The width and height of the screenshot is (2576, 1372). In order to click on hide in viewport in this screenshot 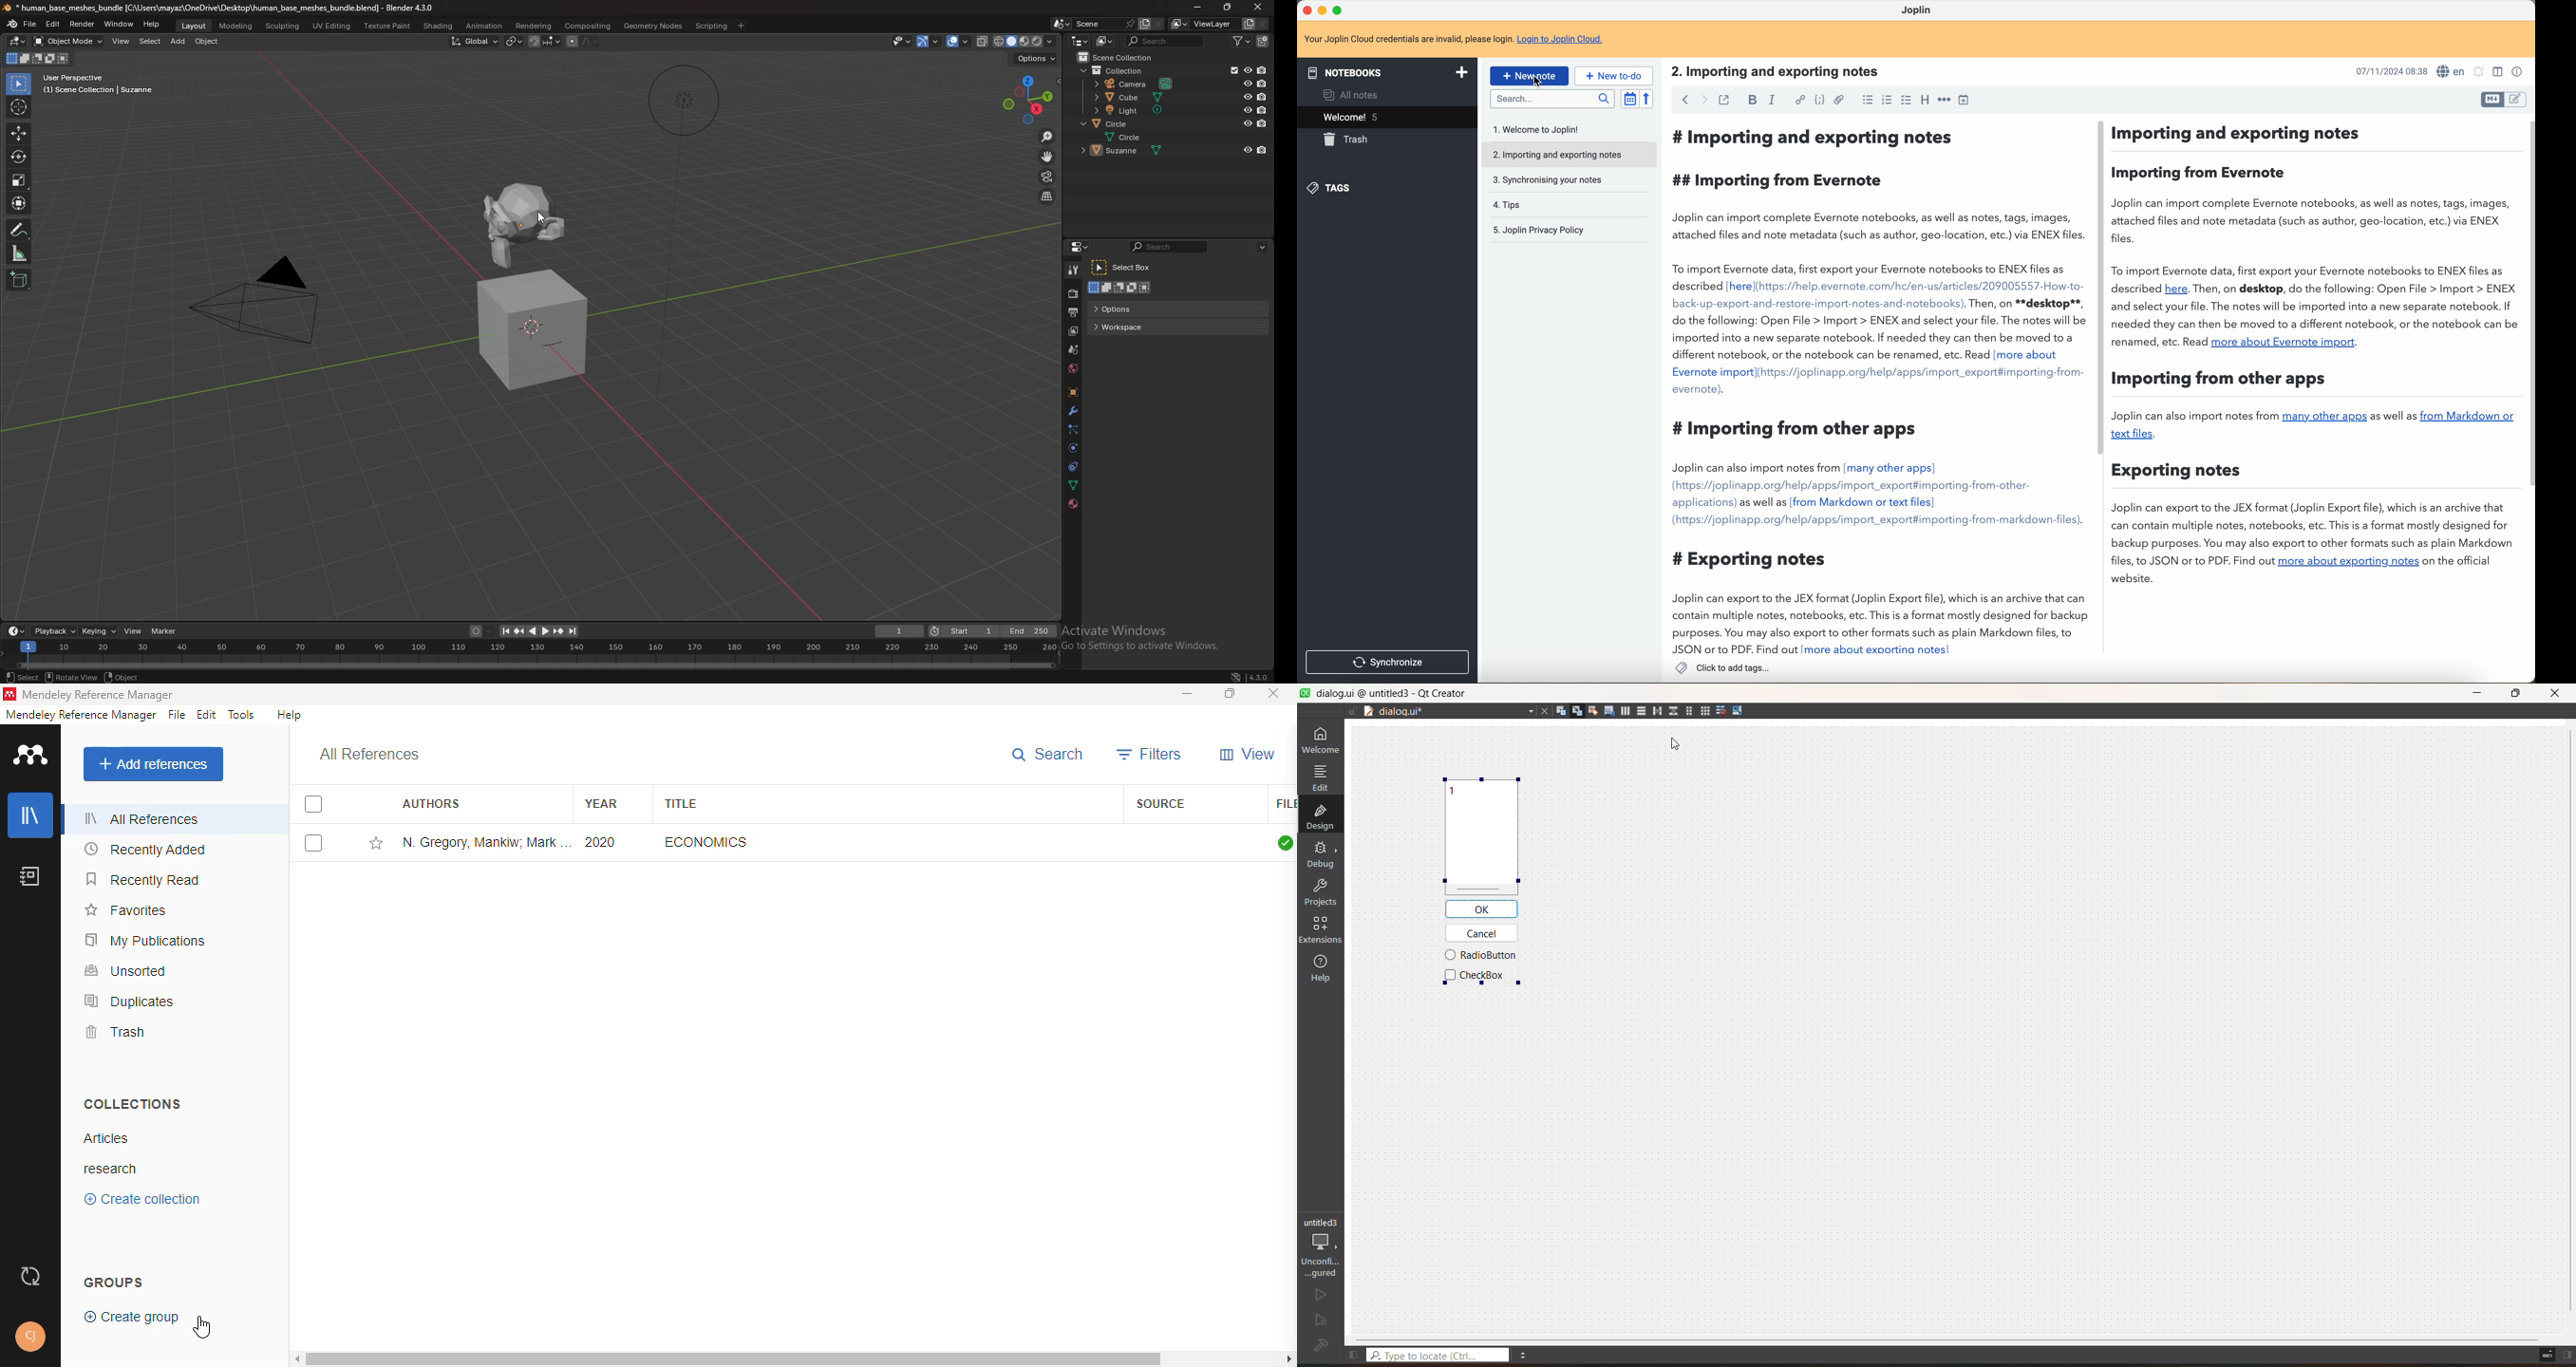, I will do `click(1246, 70)`.